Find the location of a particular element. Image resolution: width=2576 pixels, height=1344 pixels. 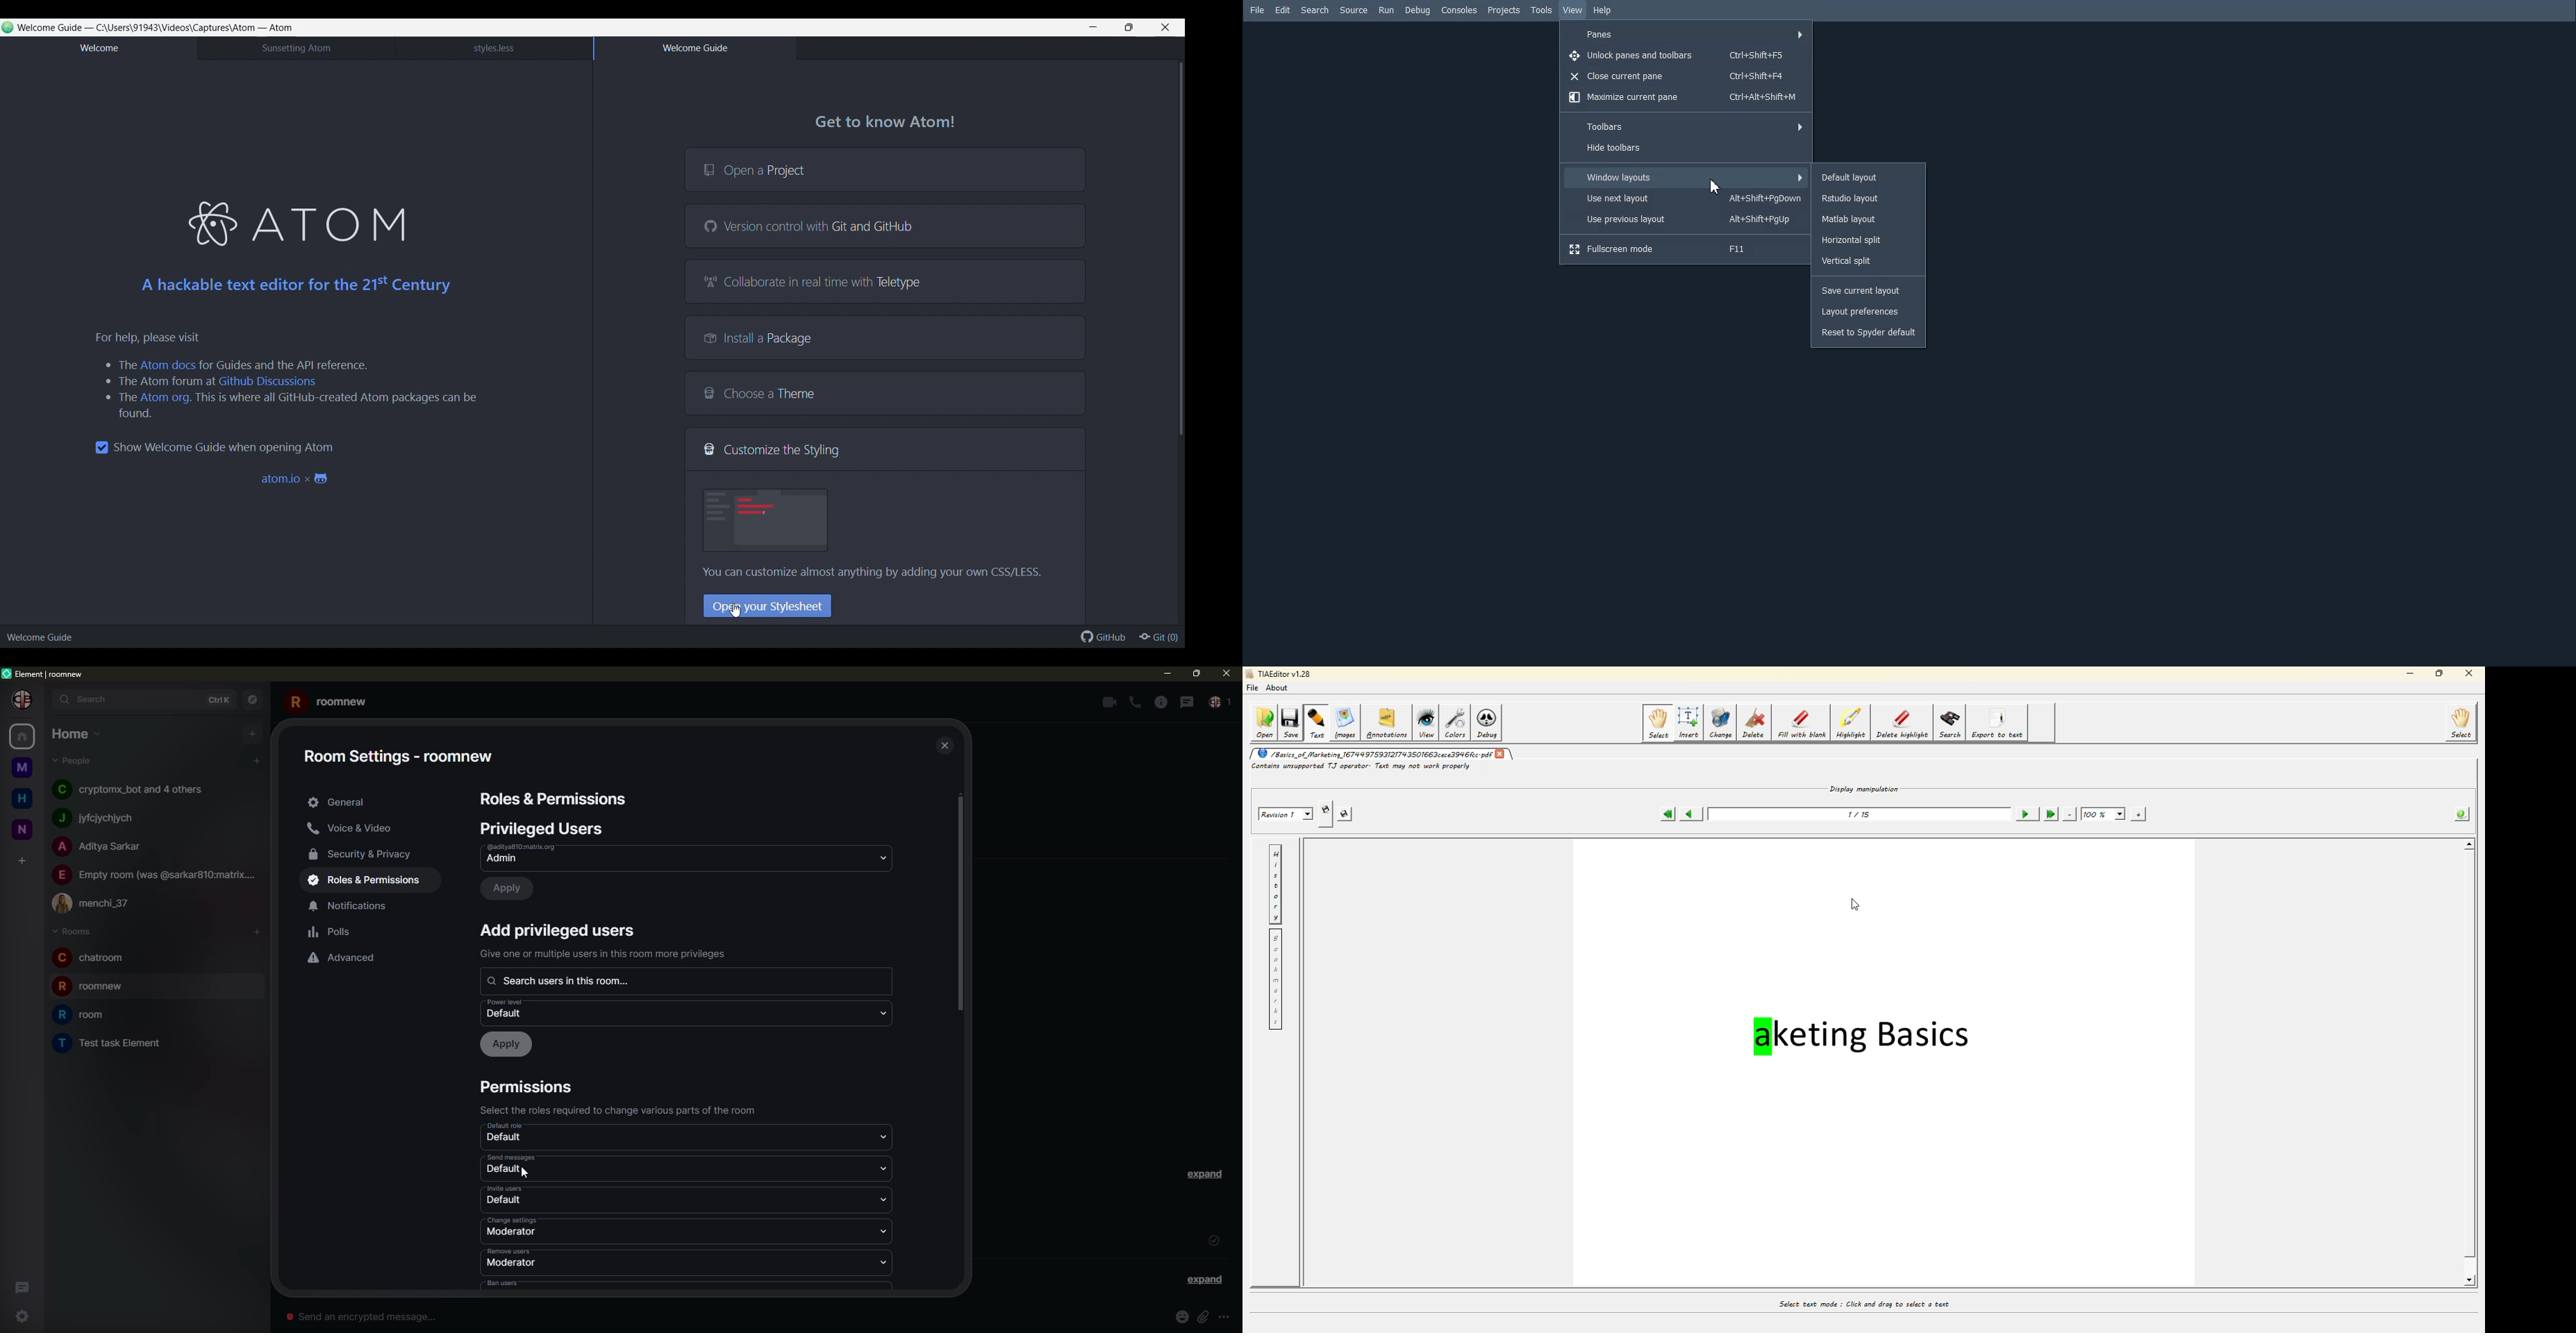

room is located at coordinates (86, 1015).